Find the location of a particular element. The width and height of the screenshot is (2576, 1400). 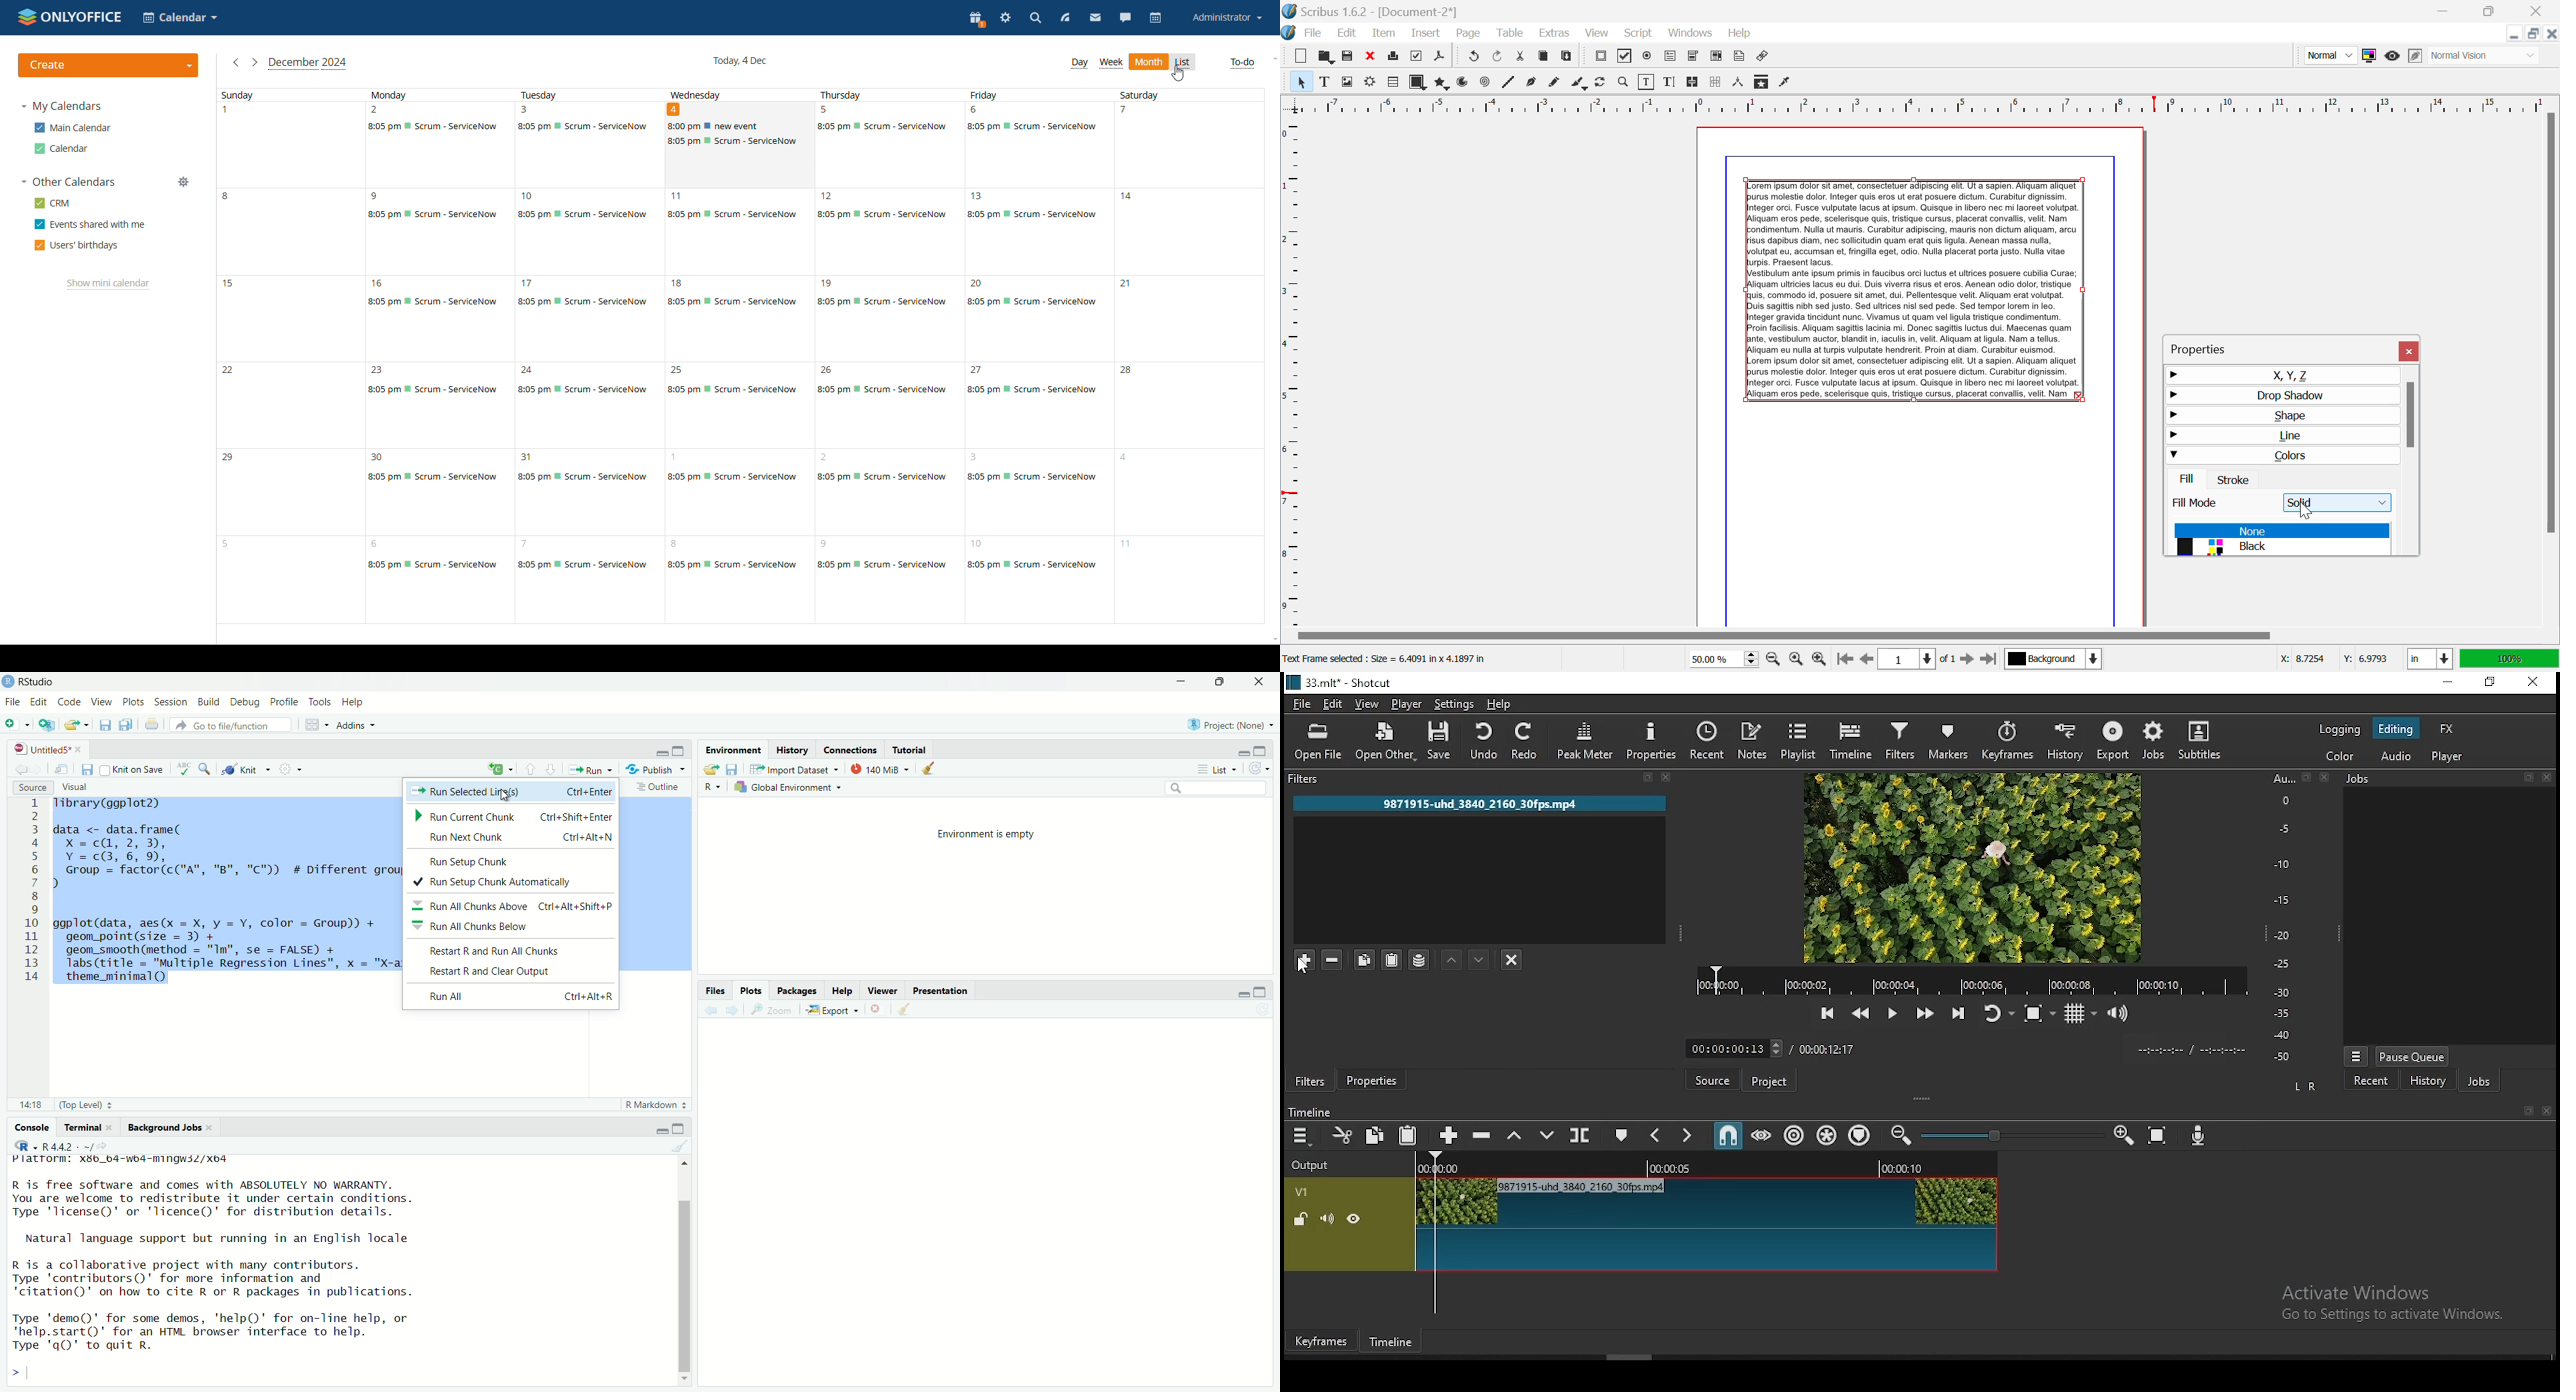

copy is located at coordinates (1375, 1137).